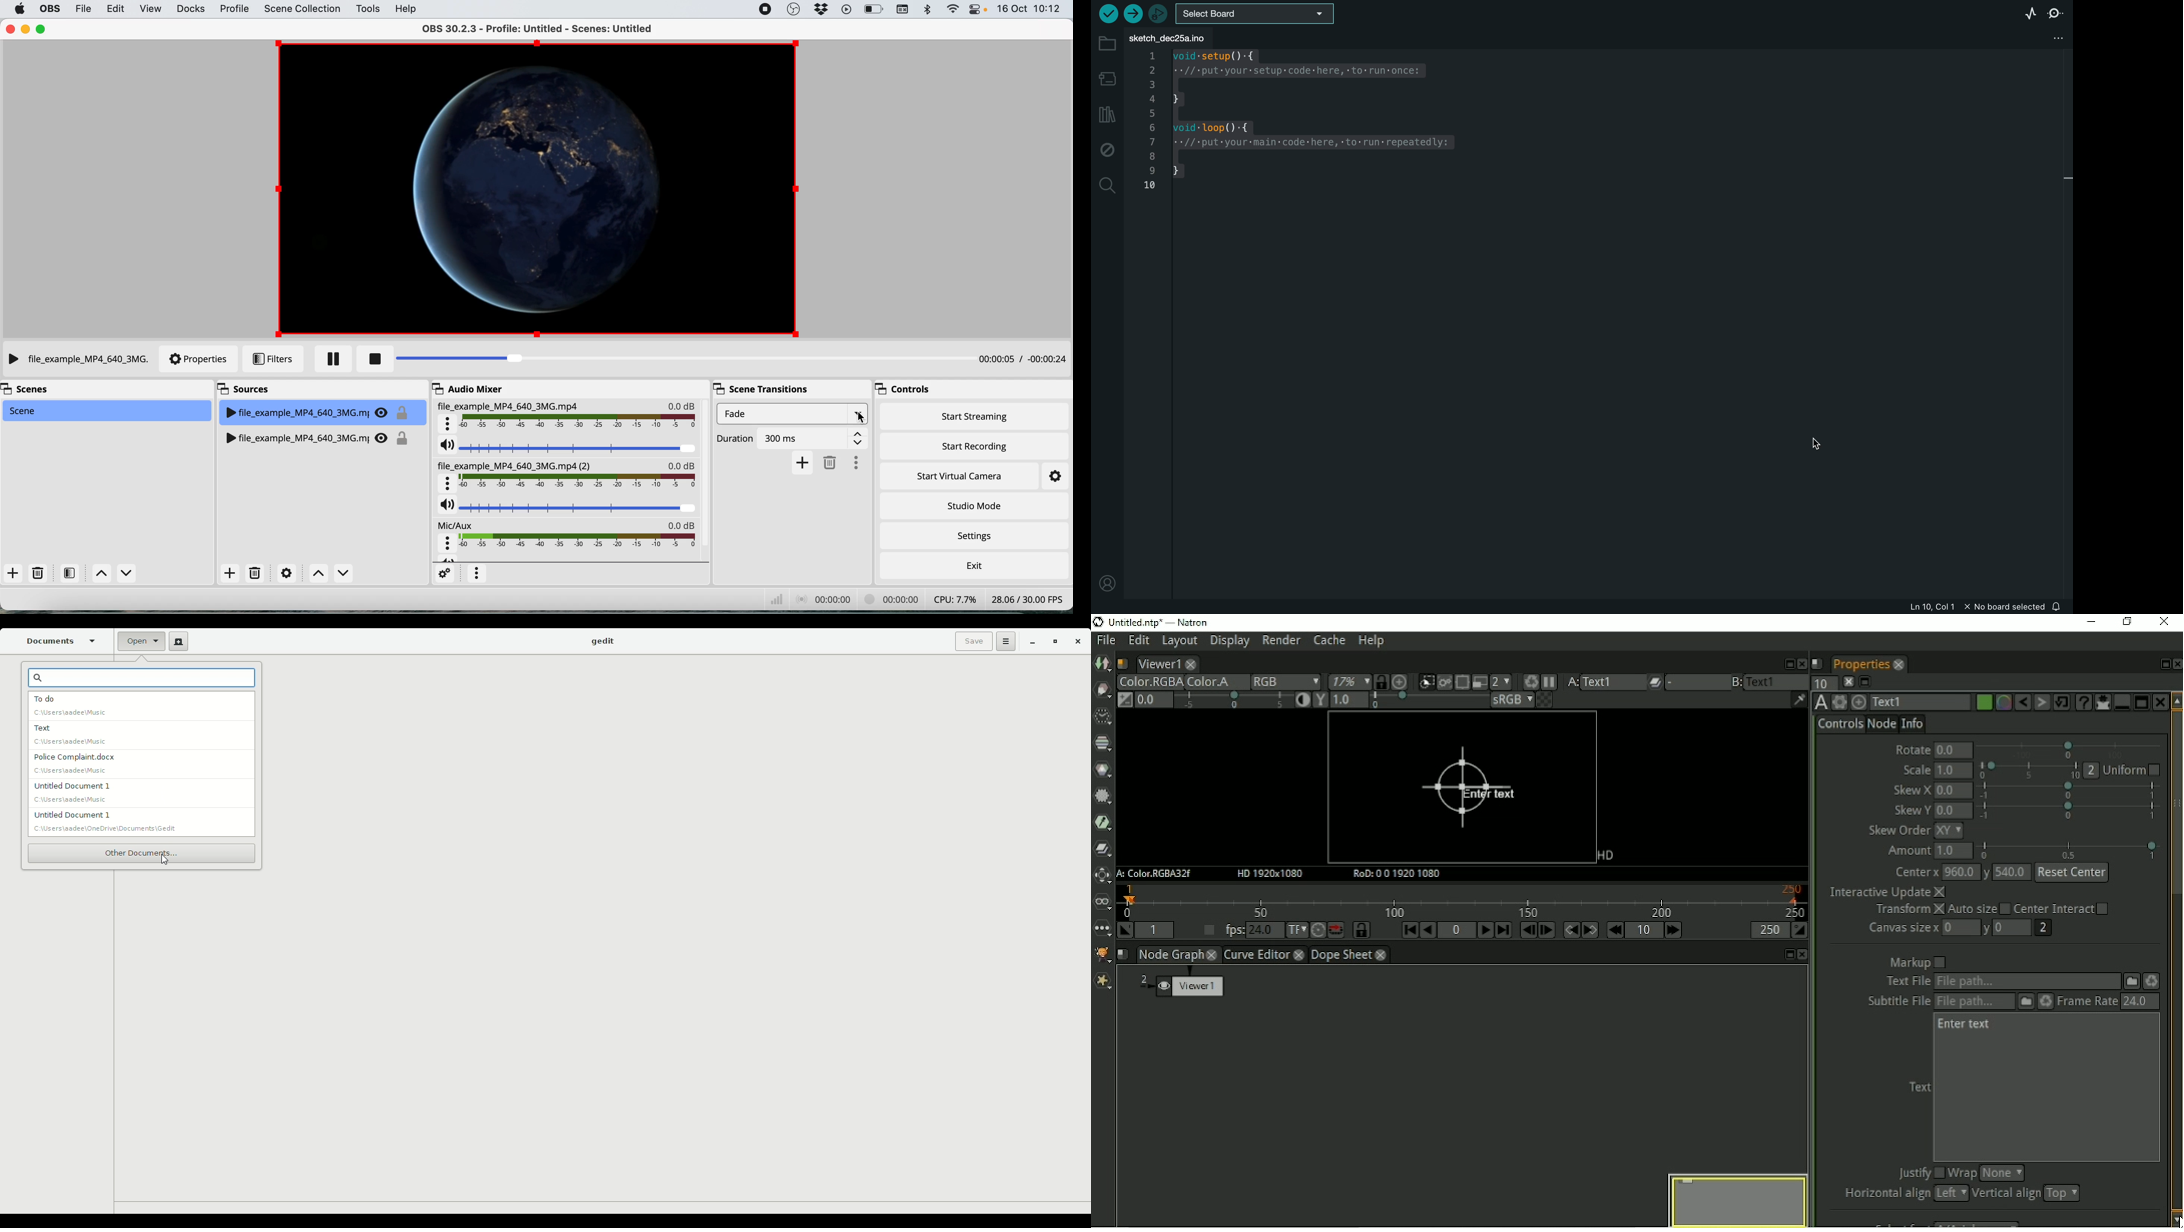 The height and width of the screenshot is (1232, 2184). I want to click on filters, so click(69, 573).